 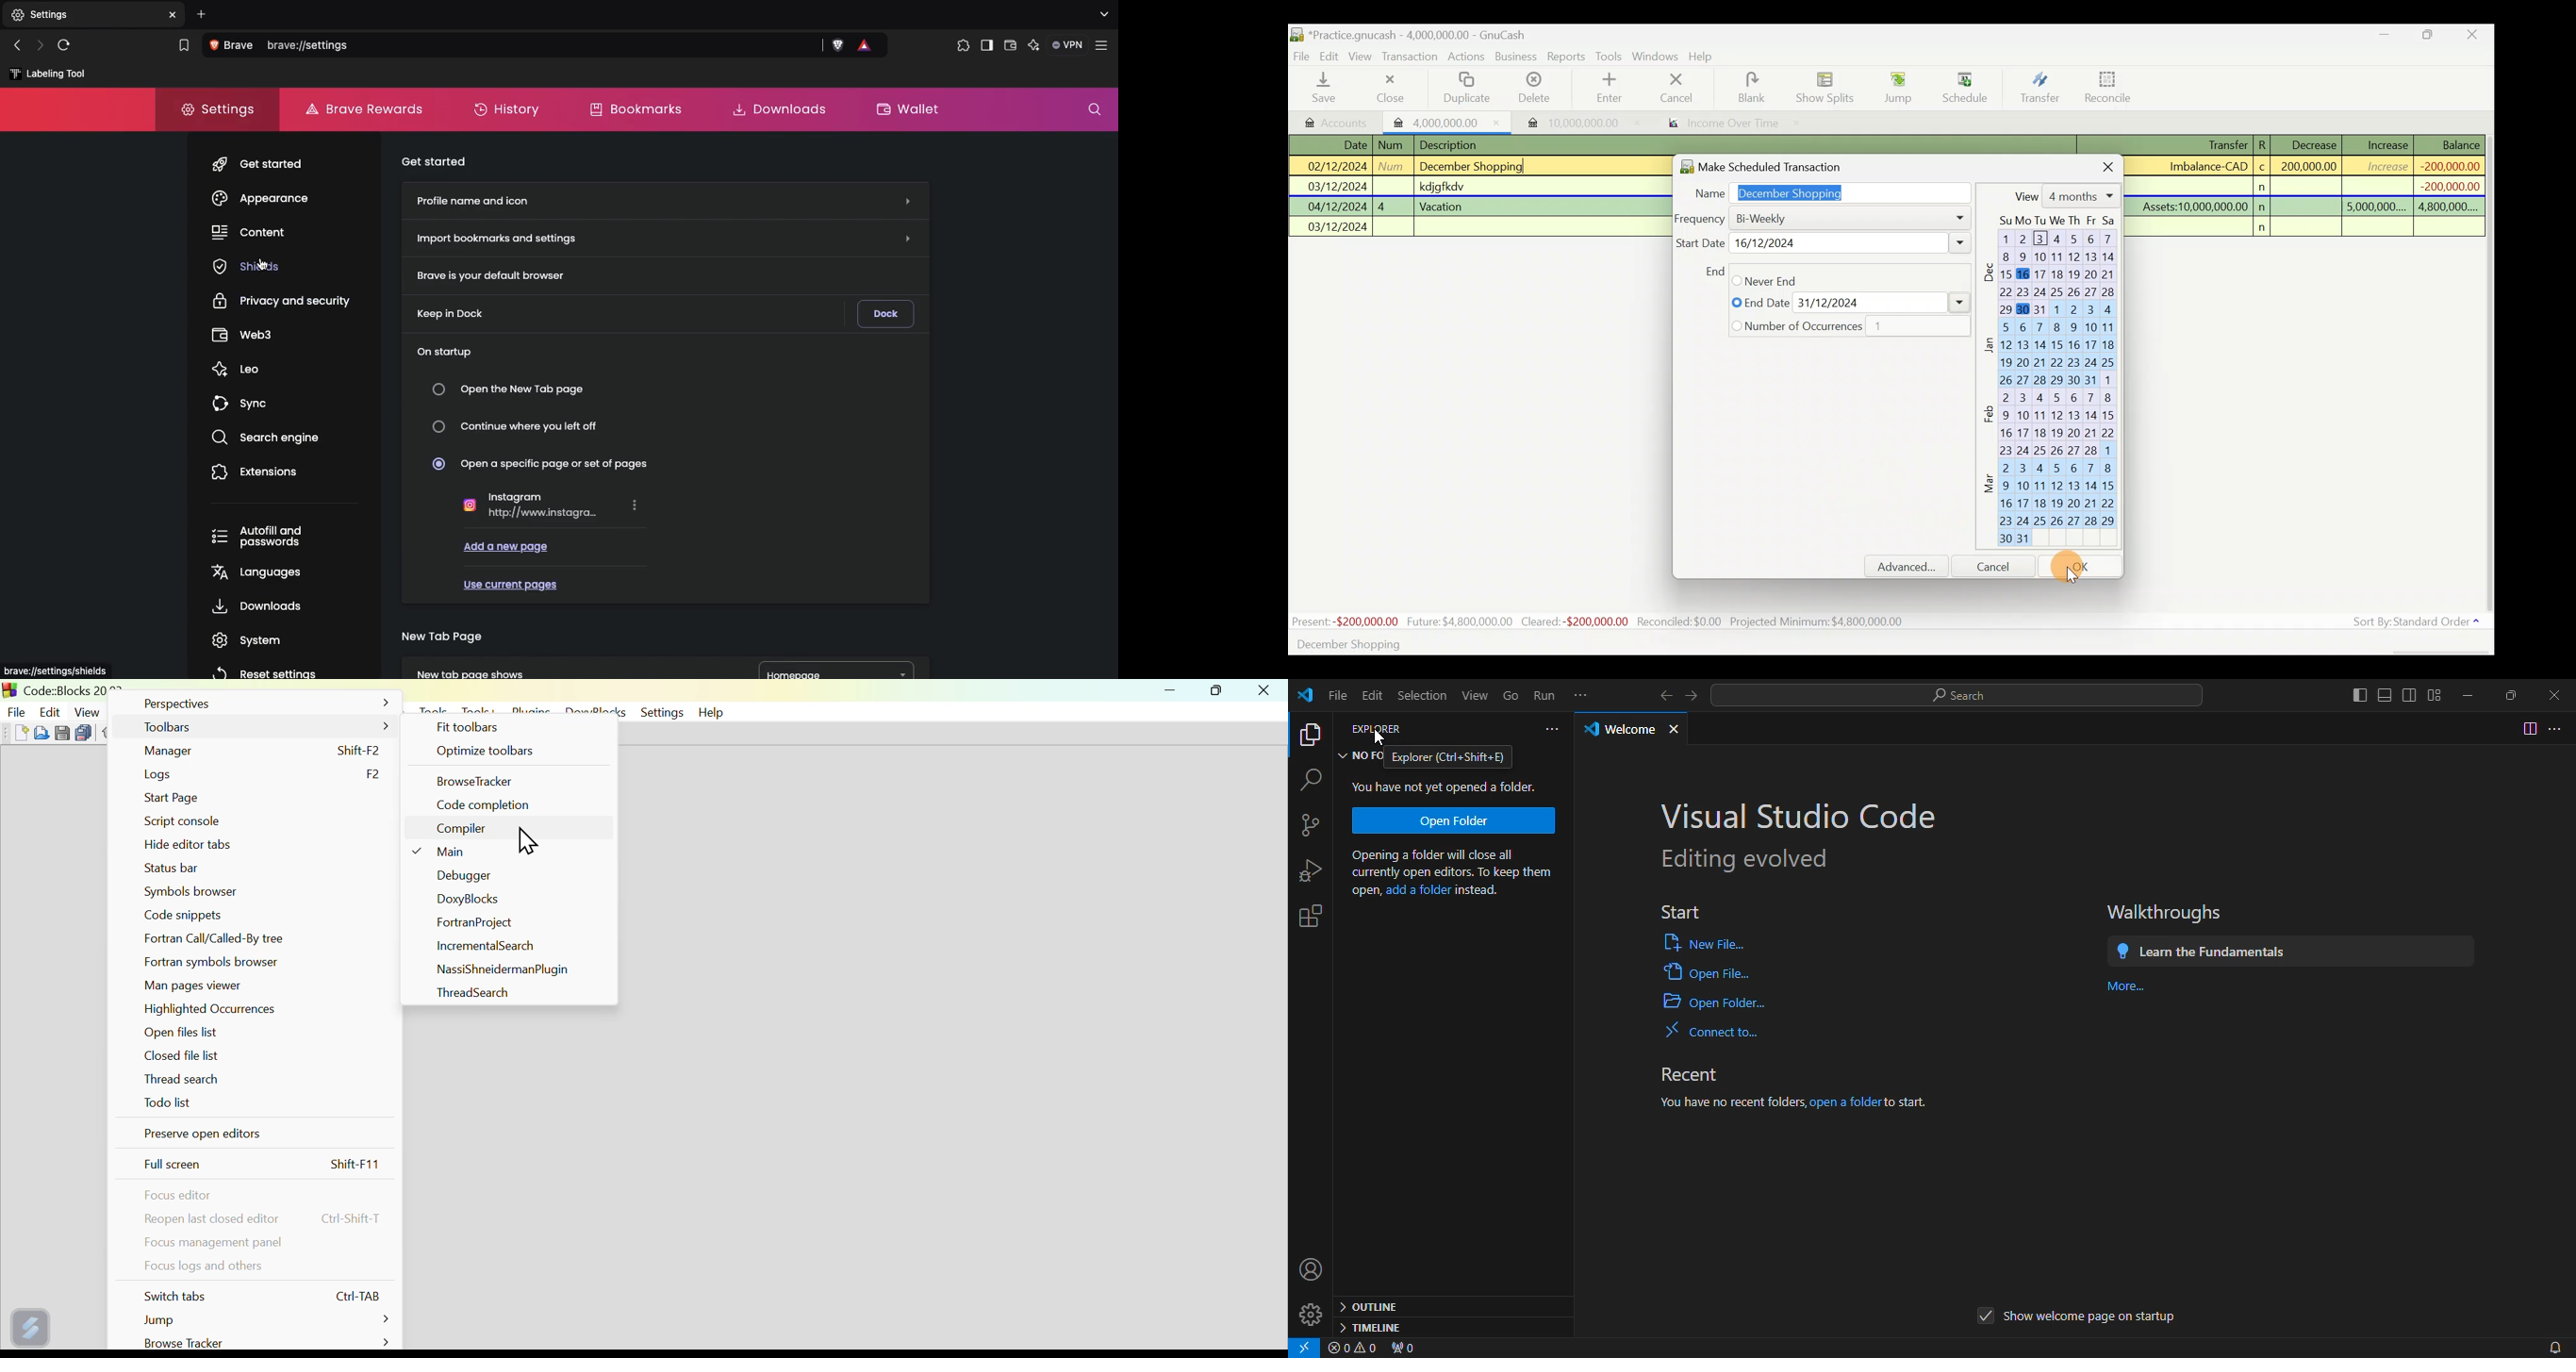 I want to click on Windows, so click(x=1657, y=57).